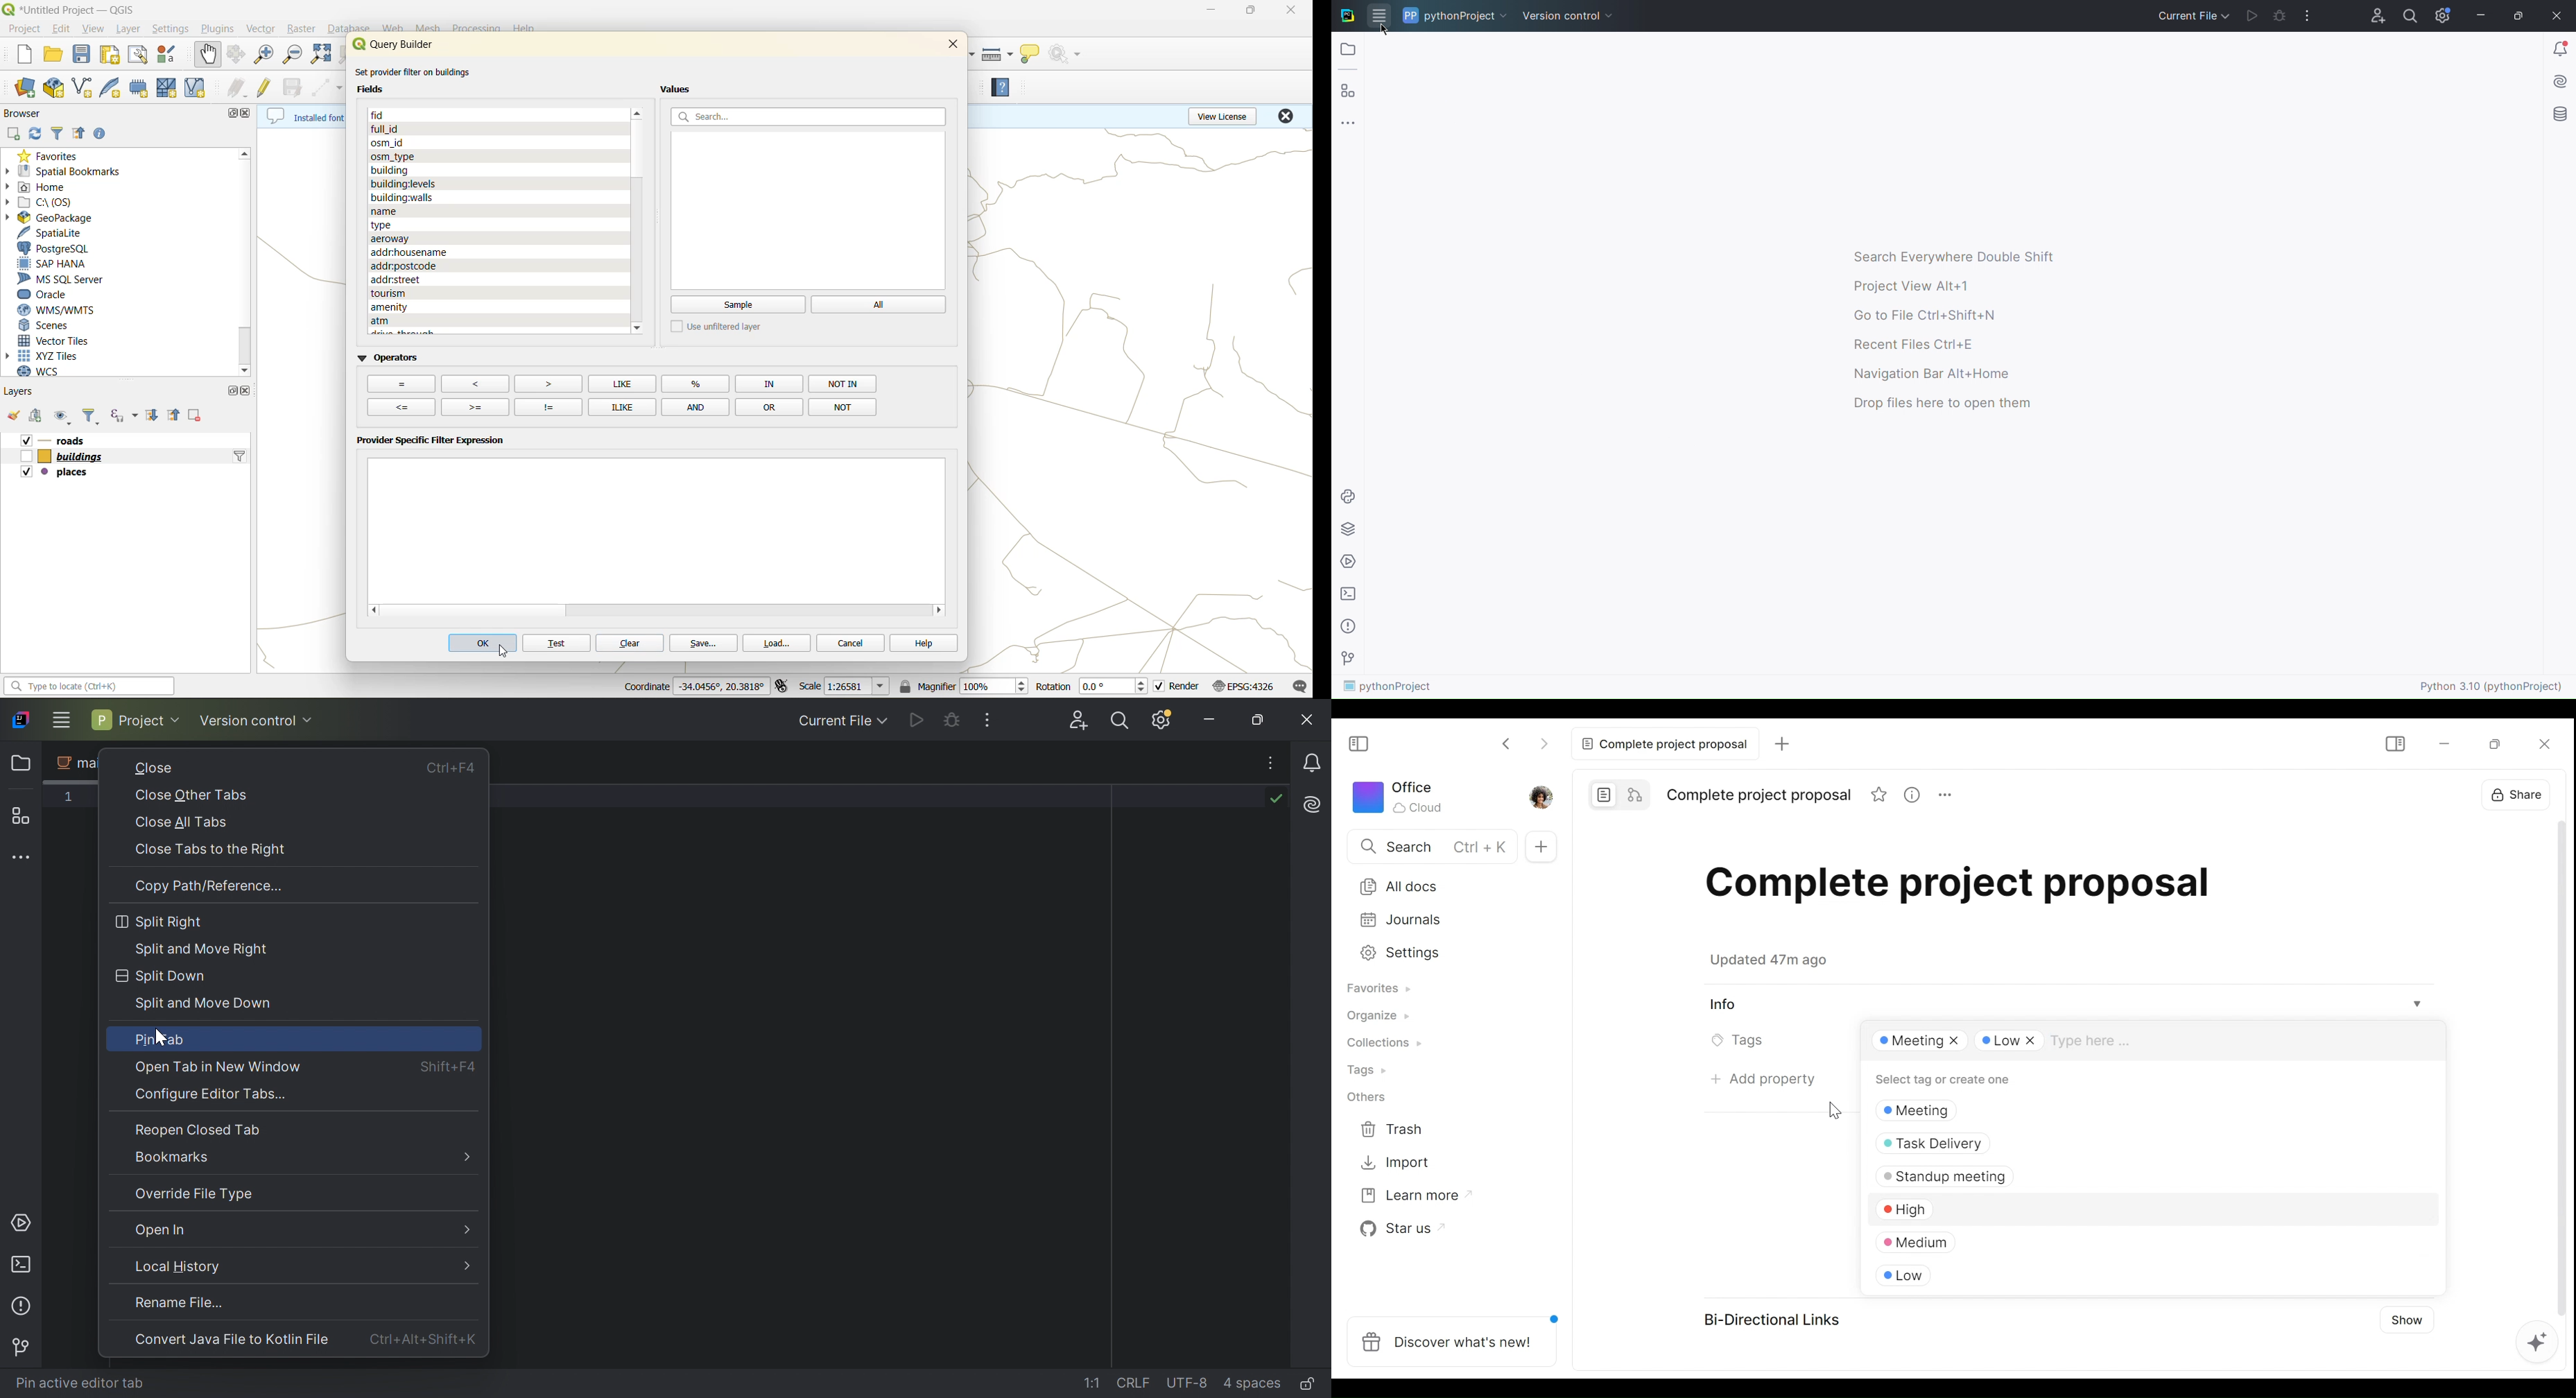 The height and width of the screenshot is (1400, 2576). What do you see at coordinates (250, 112) in the screenshot?
I see `close` at bounding box center [250, 112].